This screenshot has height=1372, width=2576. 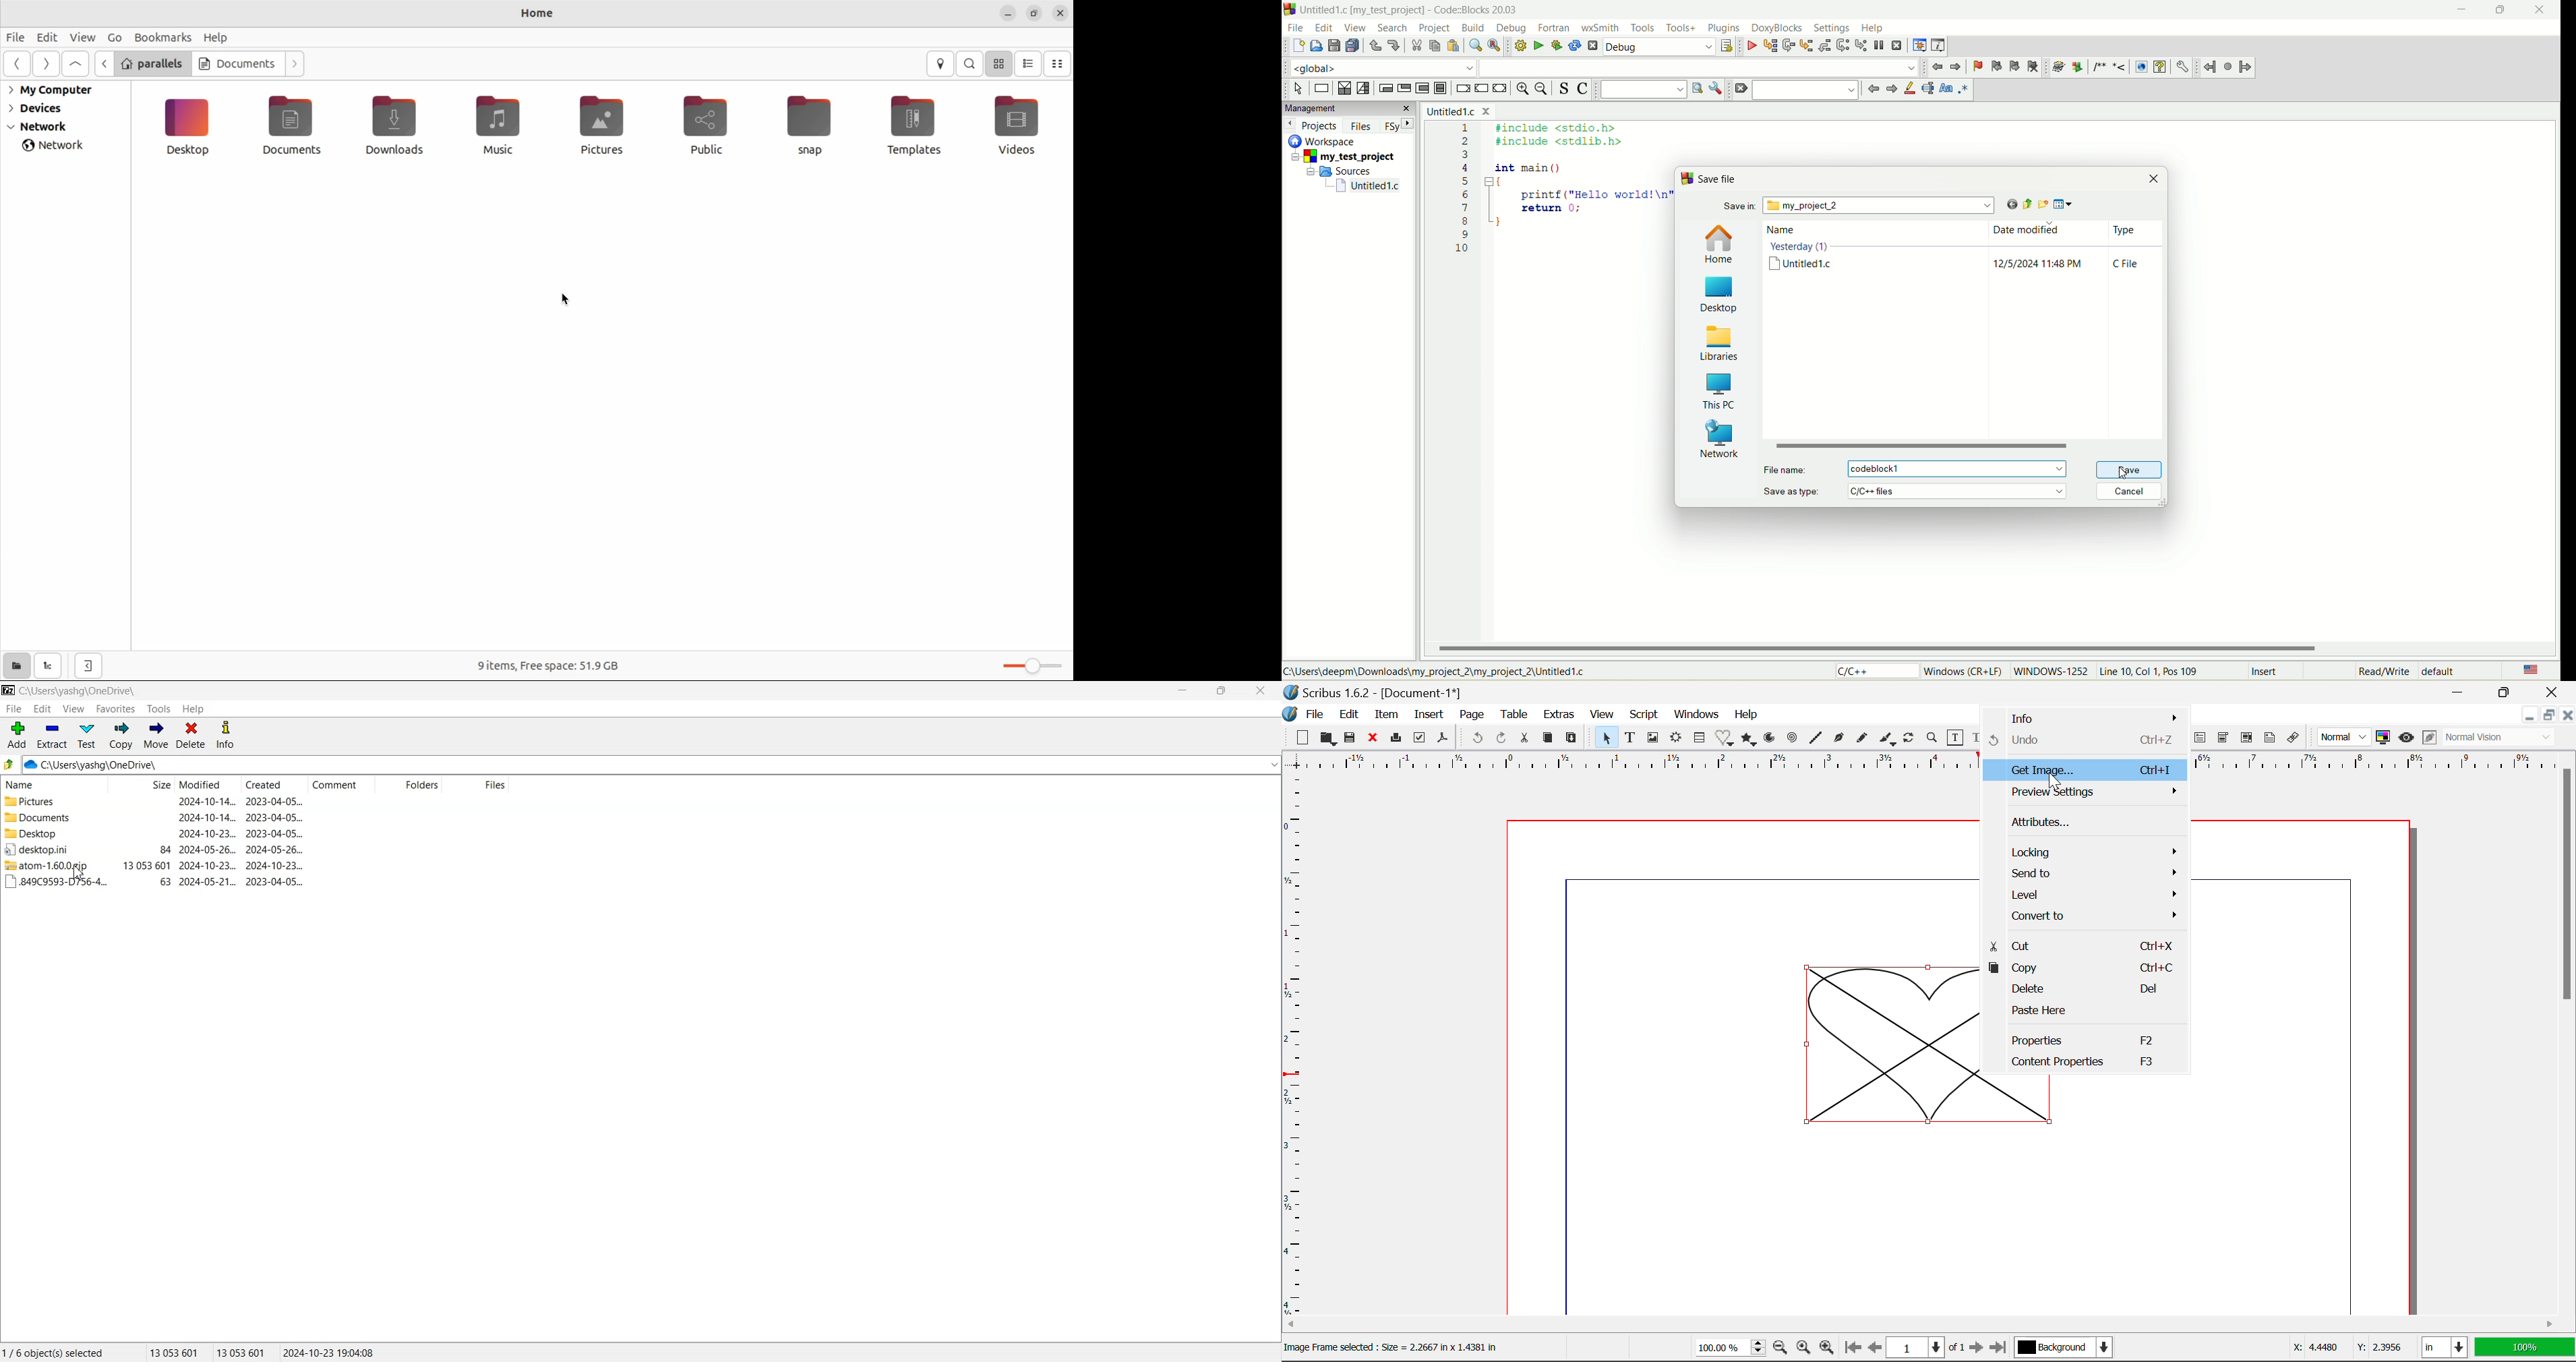 I want to click on break debugger, so click(x=1879, y=45).